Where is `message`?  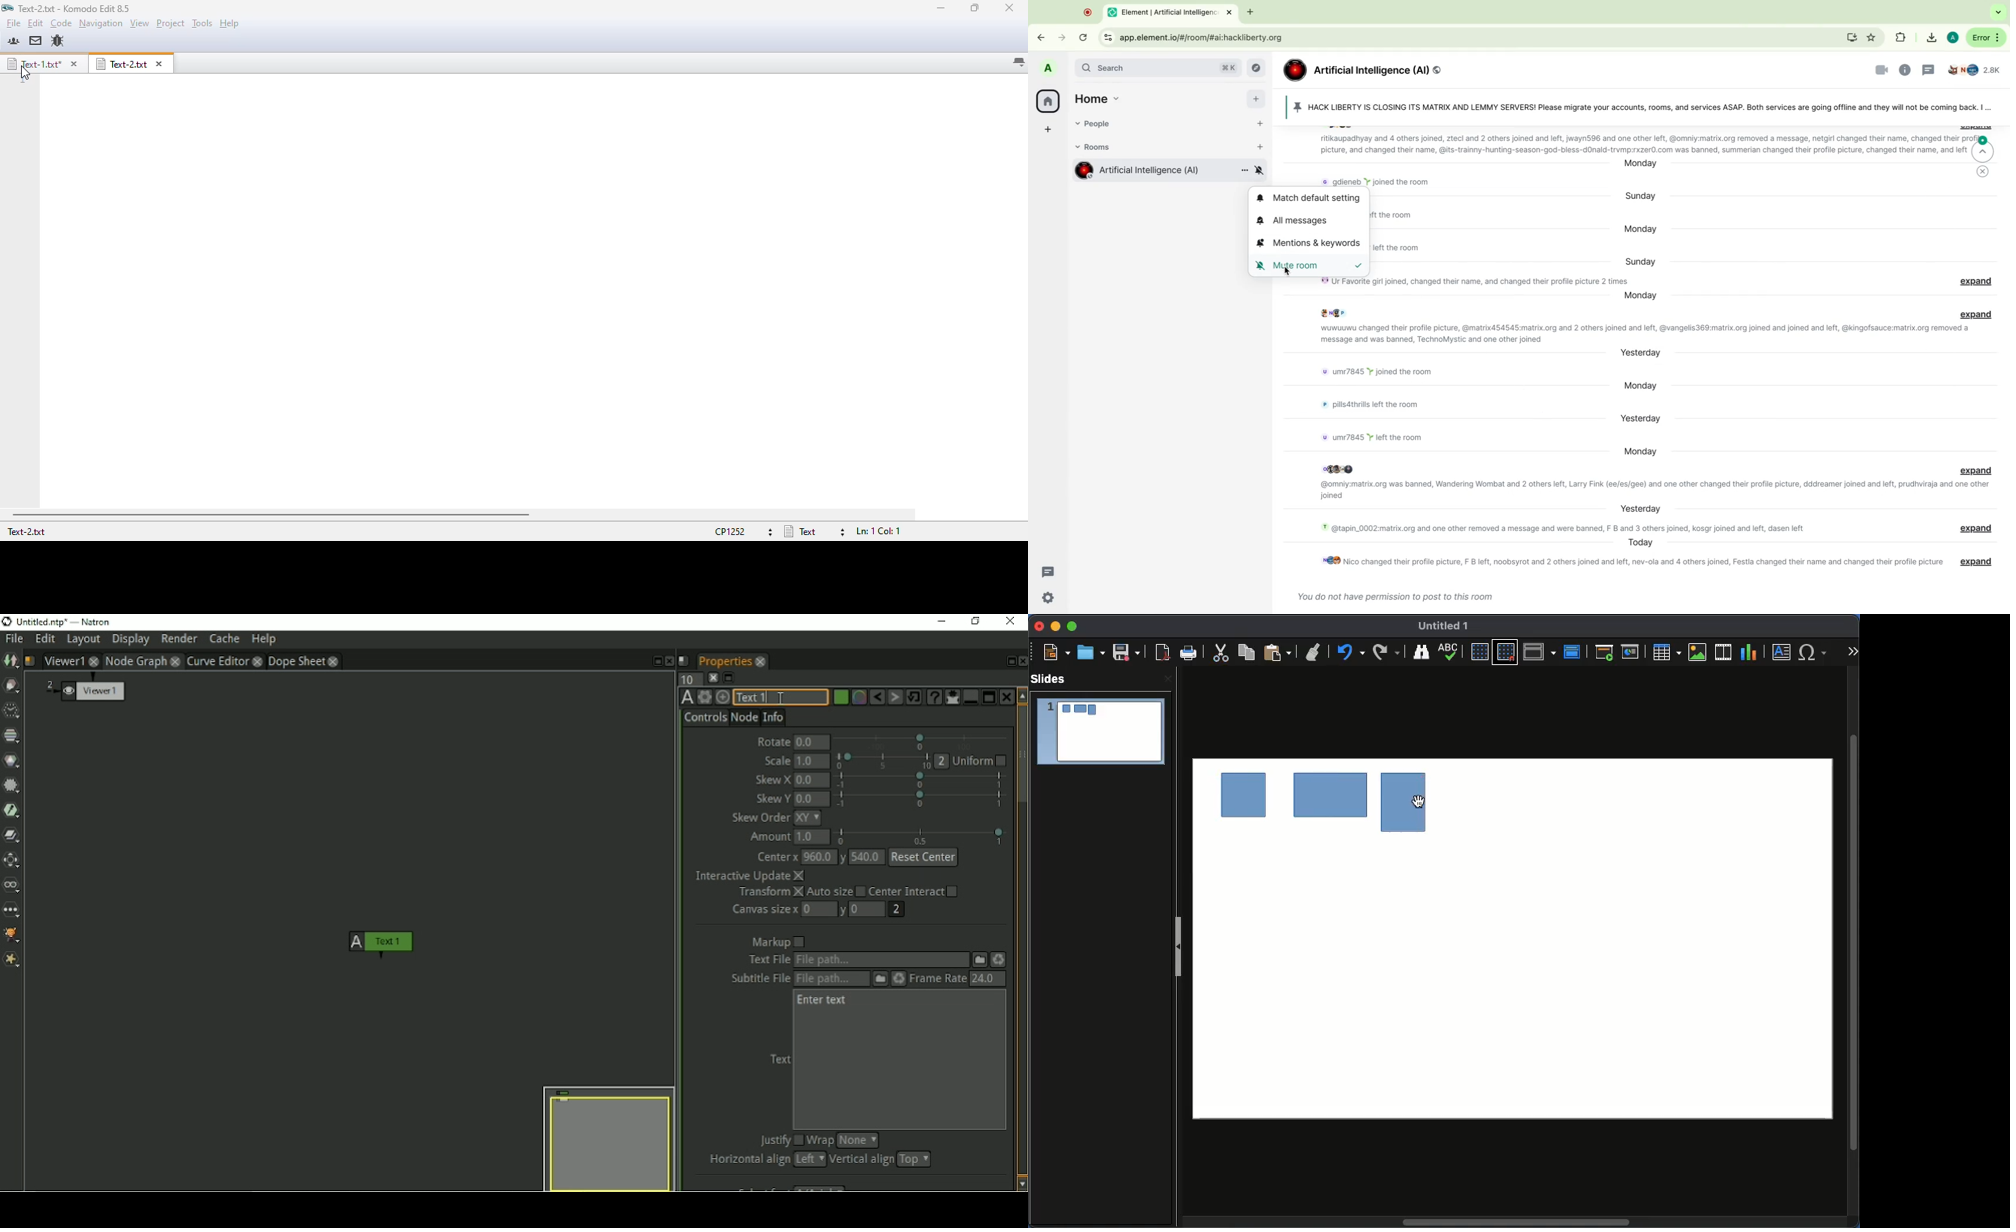
message is located at coordinates (1375, 406).